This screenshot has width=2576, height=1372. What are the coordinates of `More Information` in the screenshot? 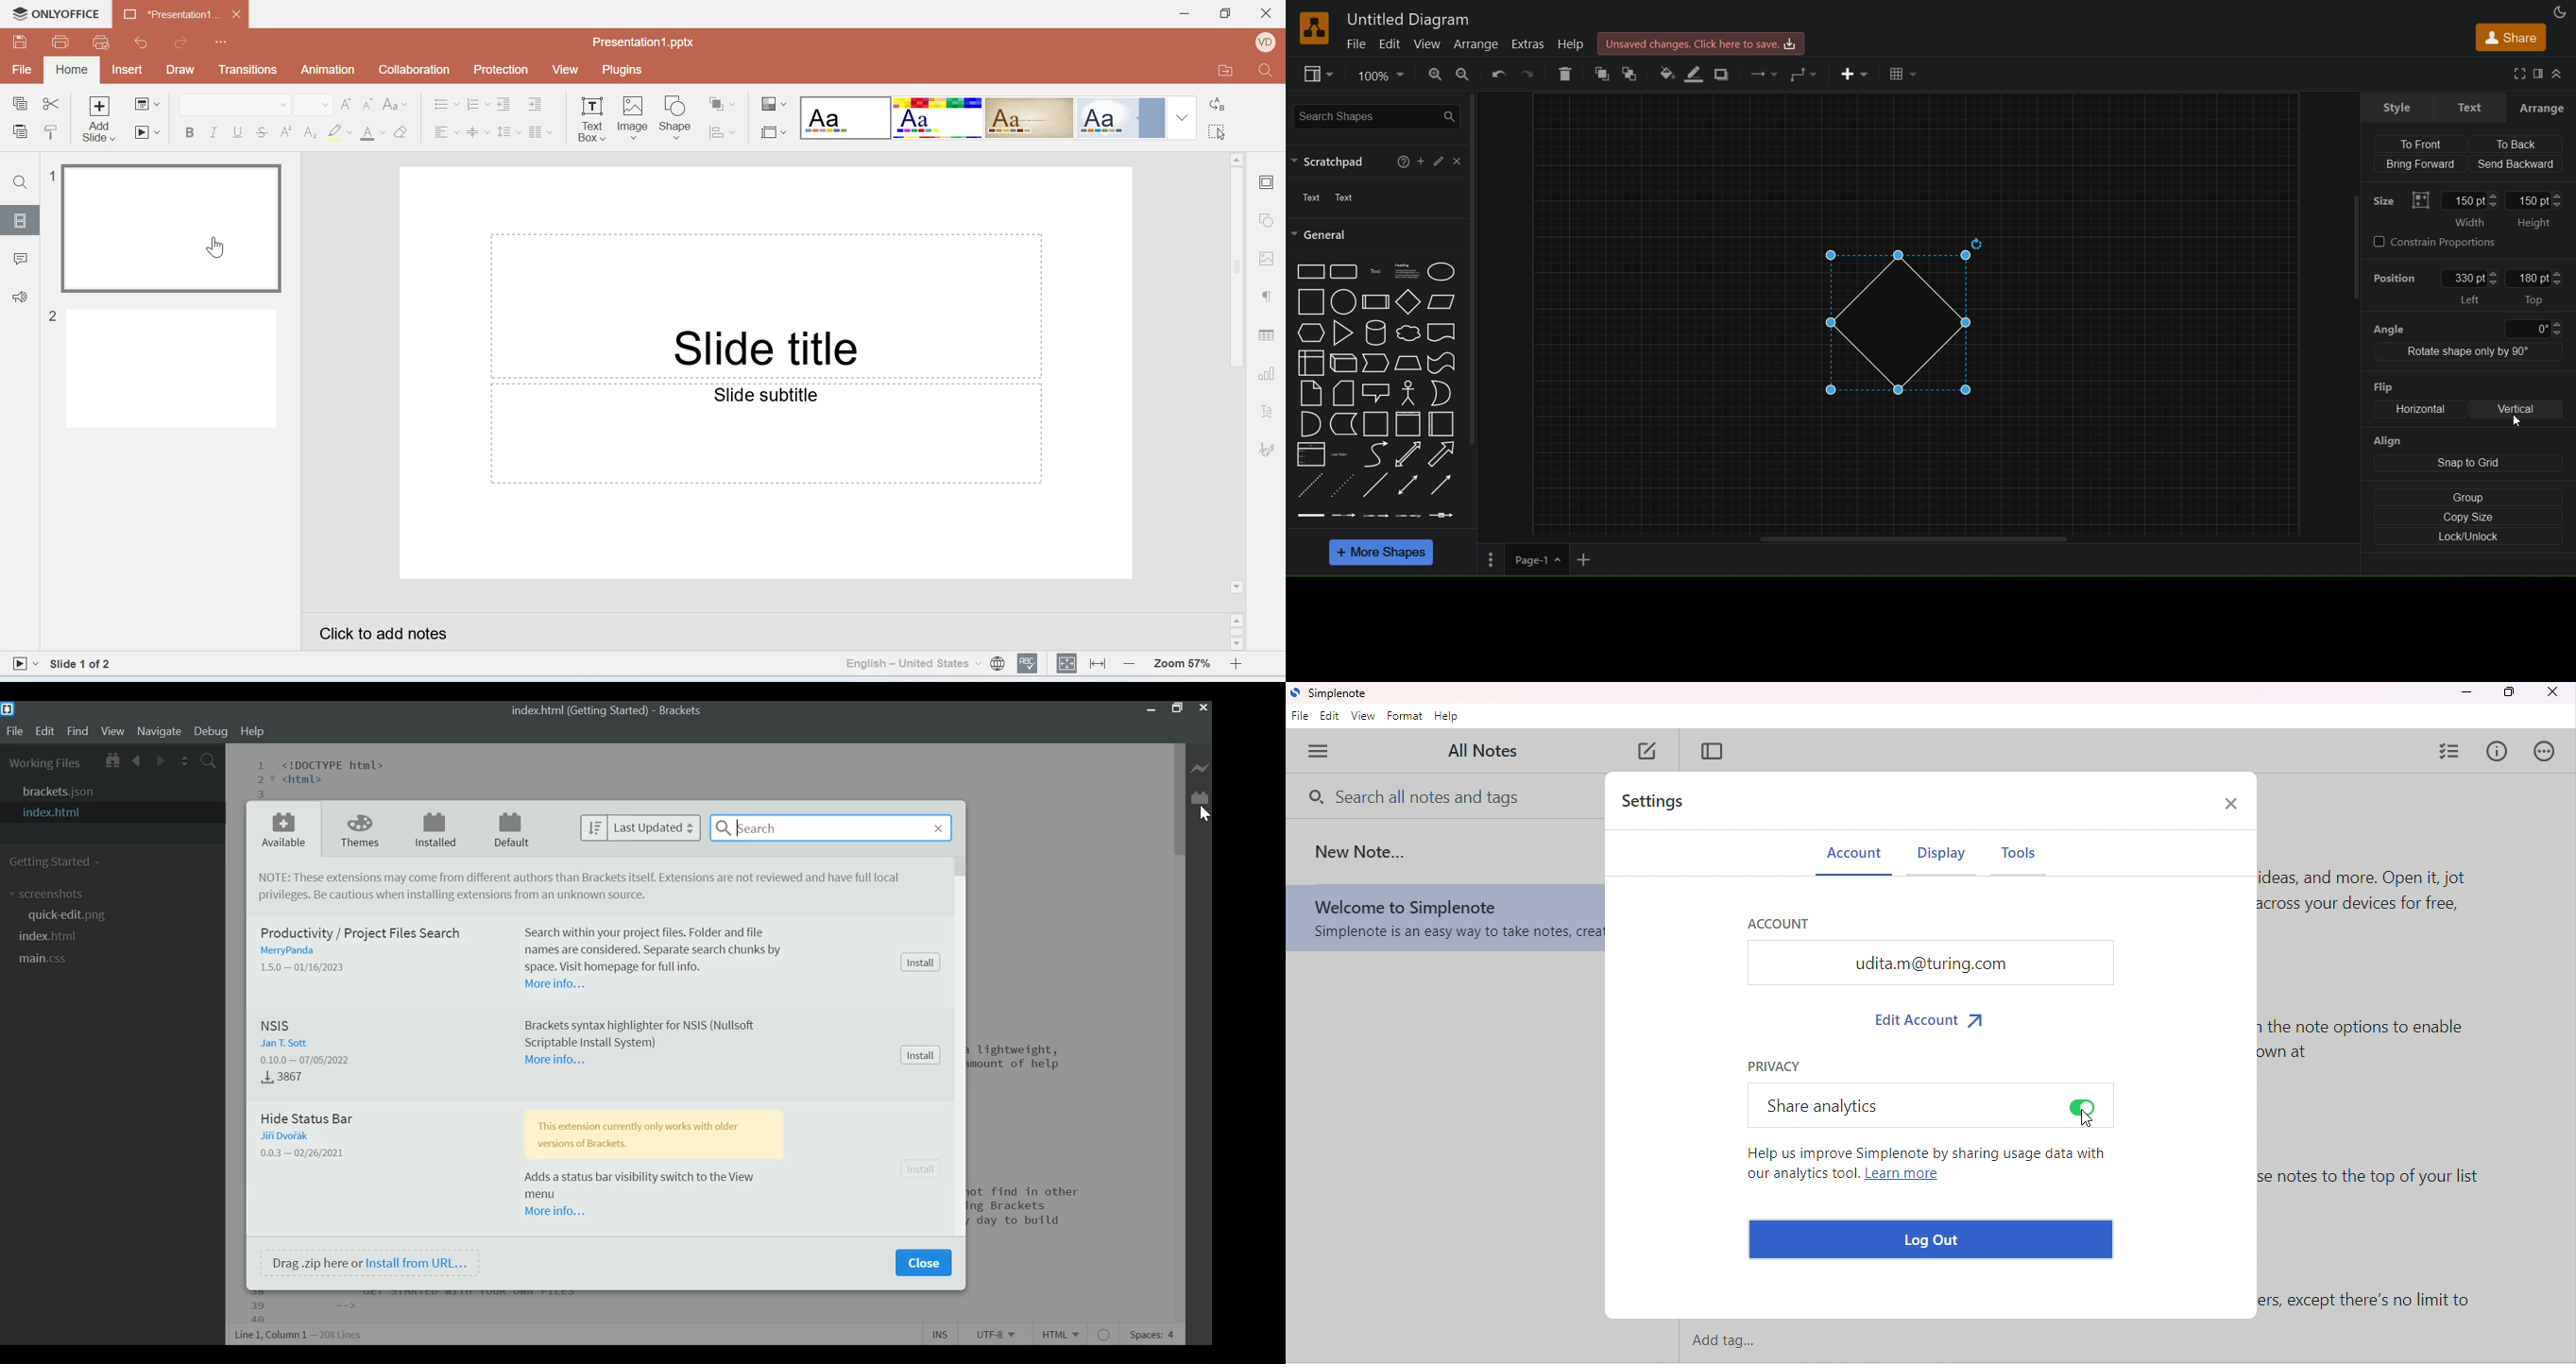 It's located at (556, 1212).